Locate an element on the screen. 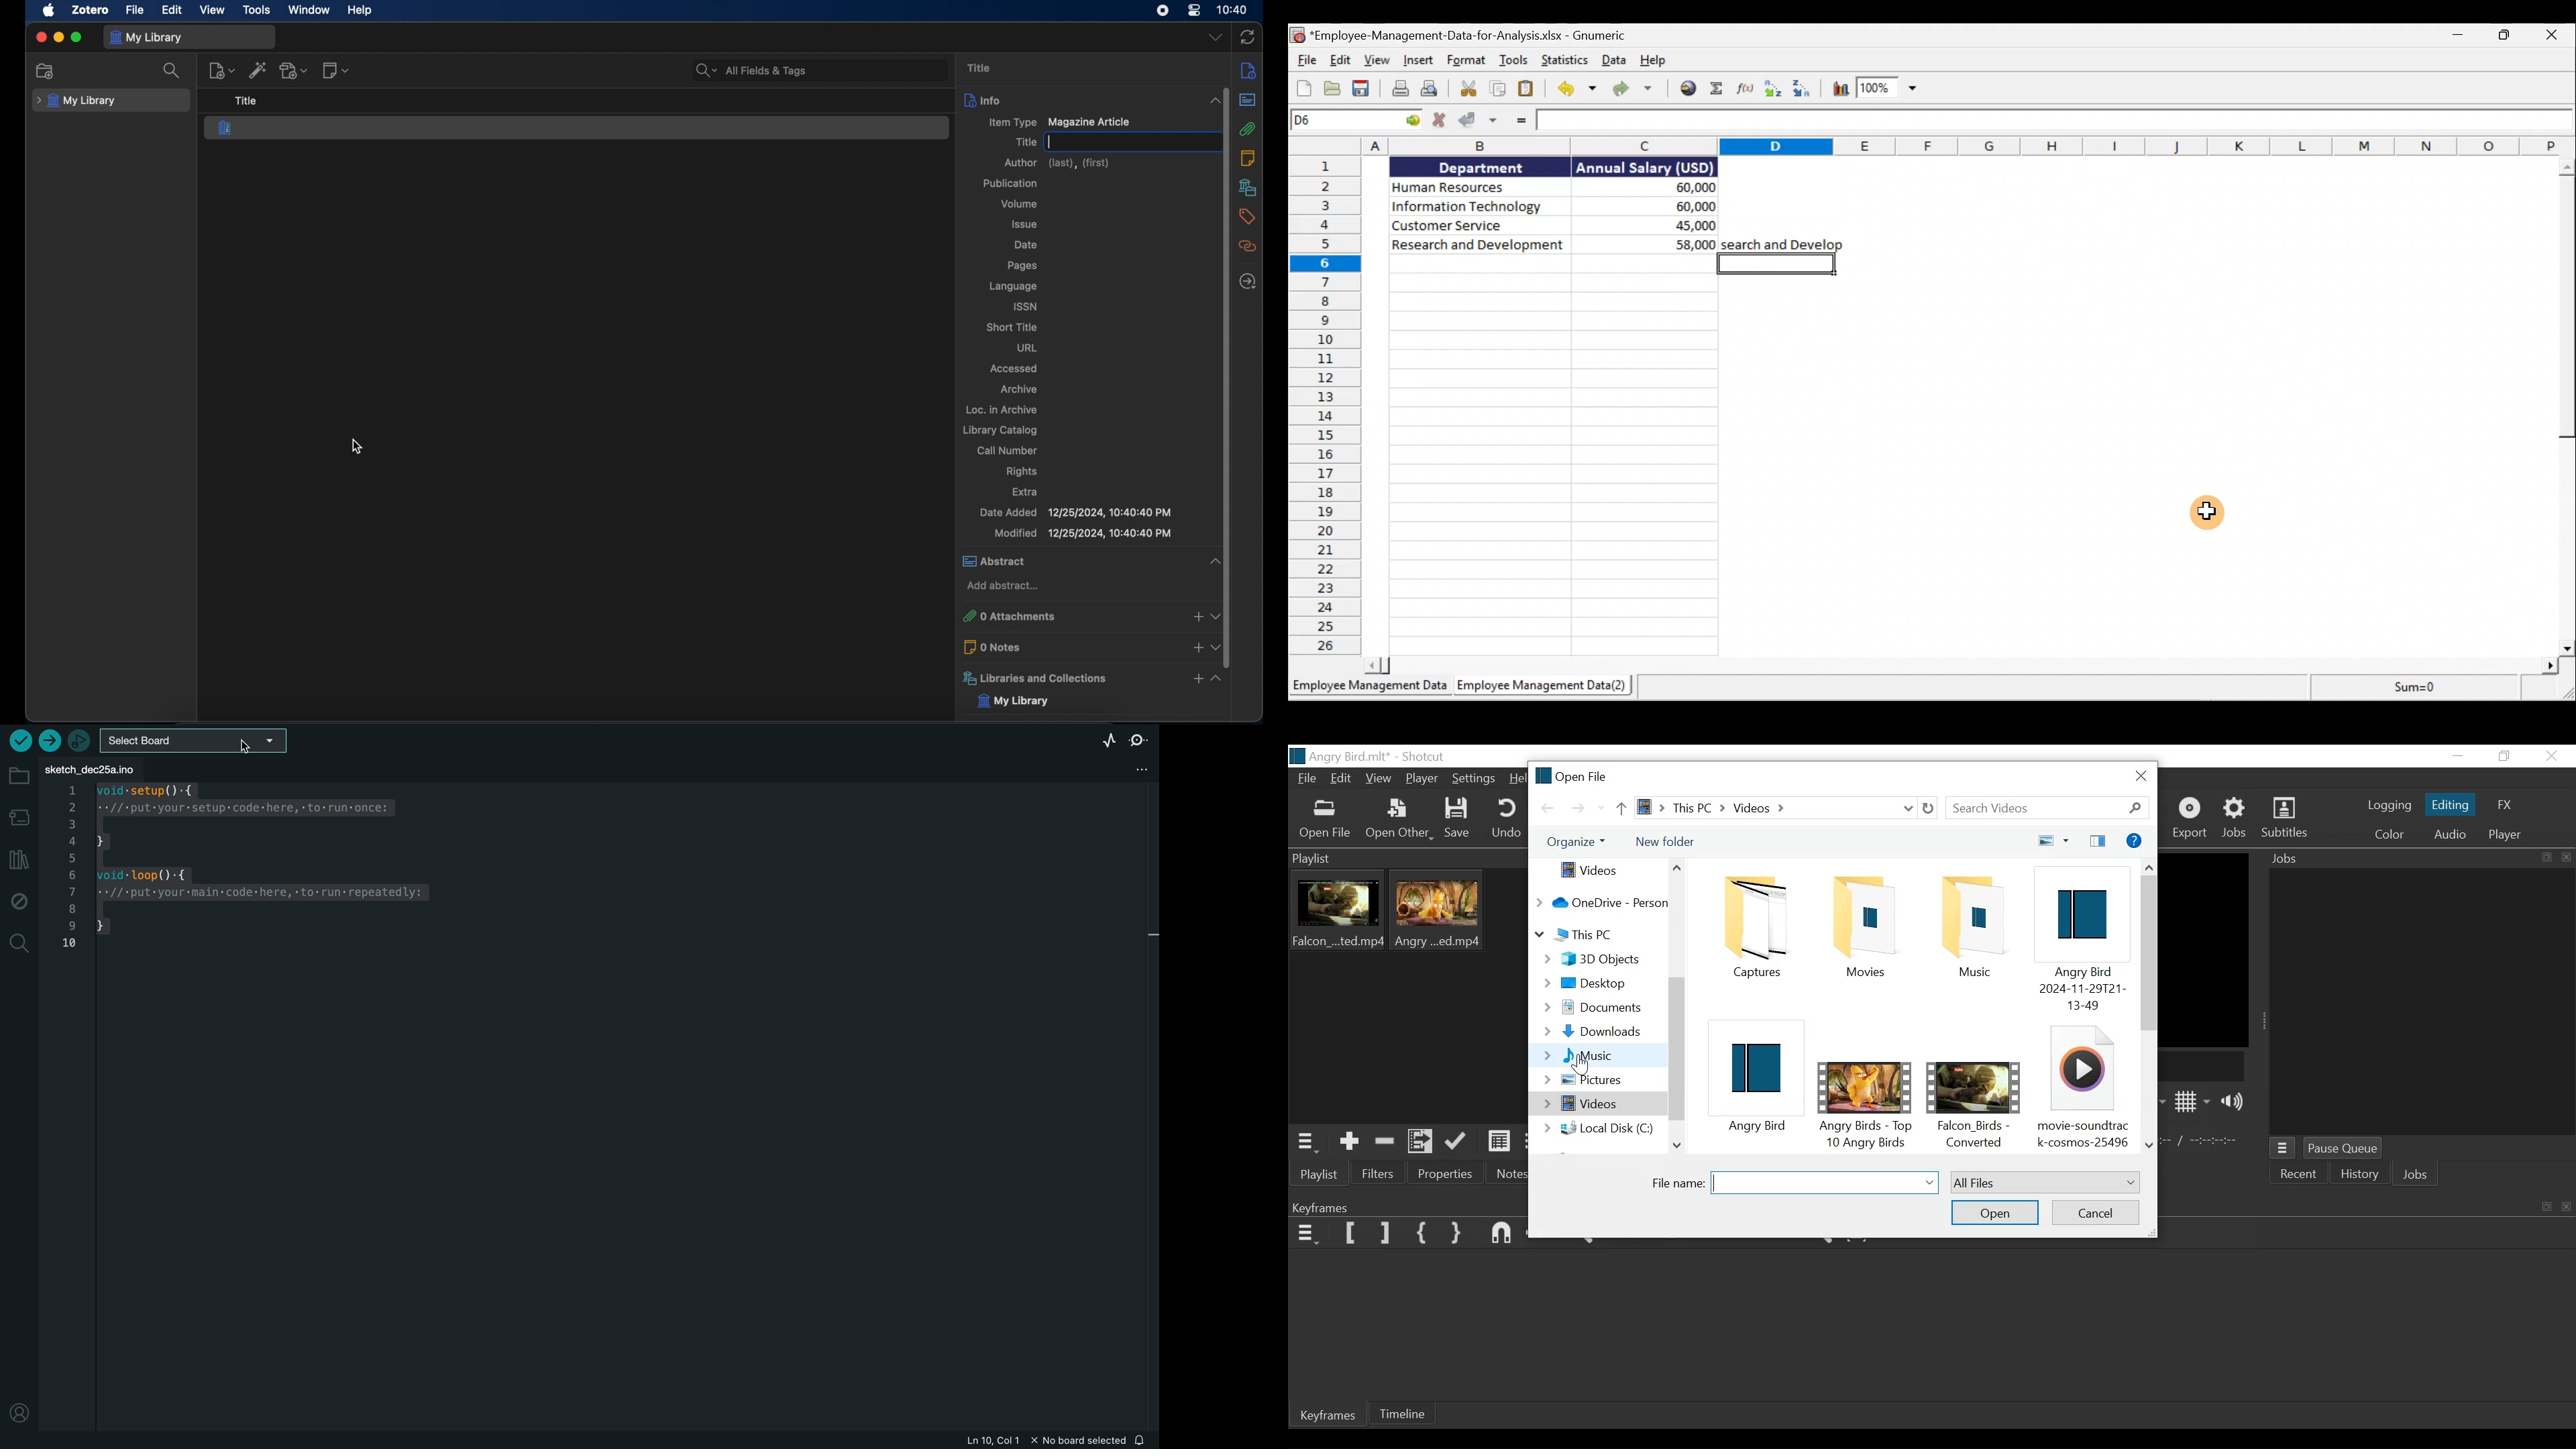 The height and width of the screenshot is (1456, 2576). control center is located at coordinates (1194, 11).